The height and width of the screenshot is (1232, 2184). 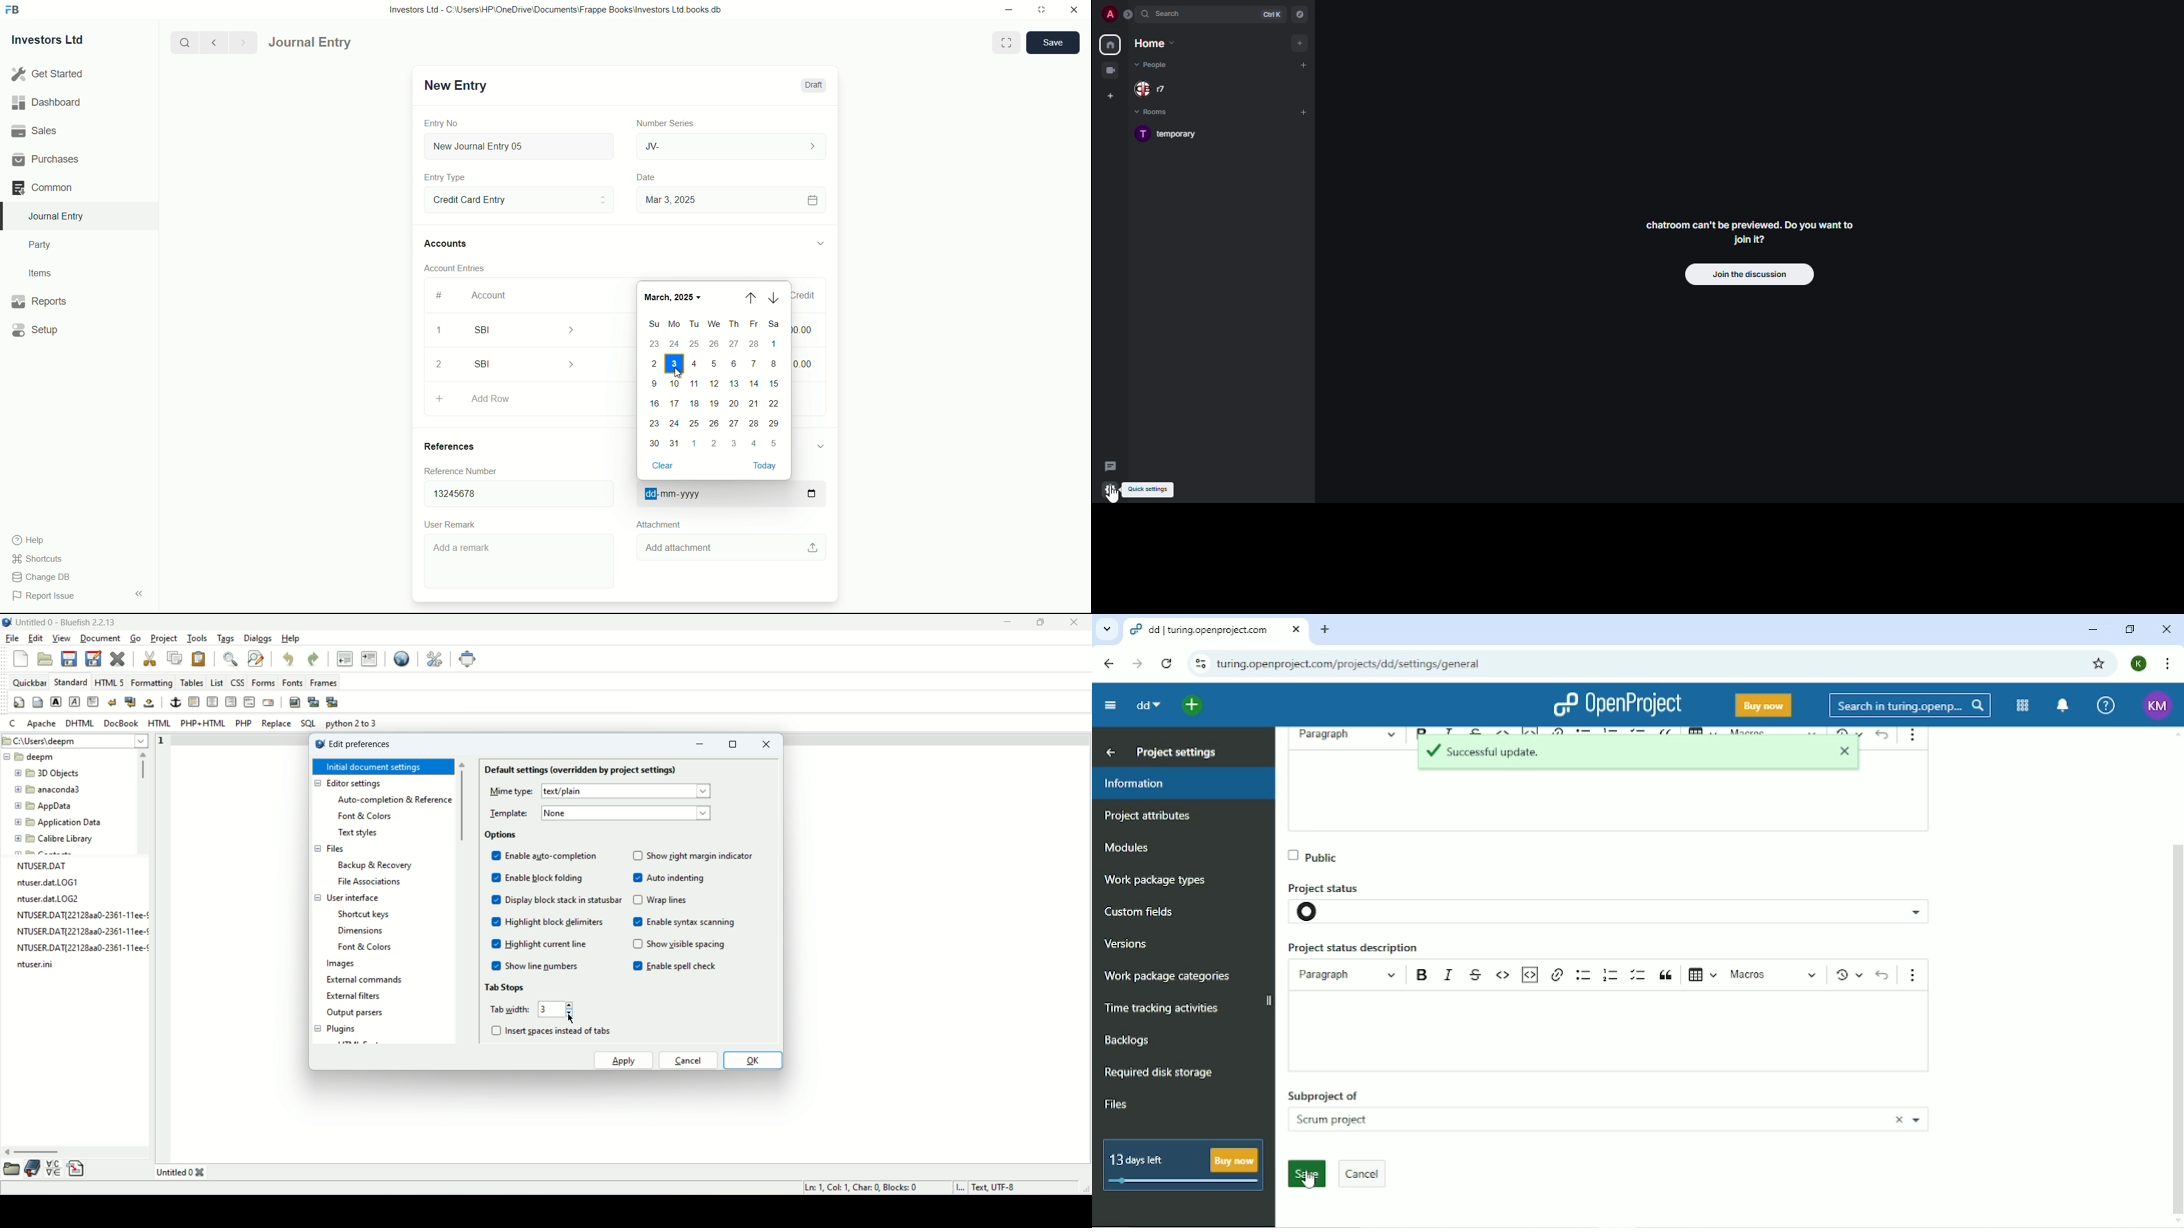 I want to click on add, so click(x=1300, y=44).